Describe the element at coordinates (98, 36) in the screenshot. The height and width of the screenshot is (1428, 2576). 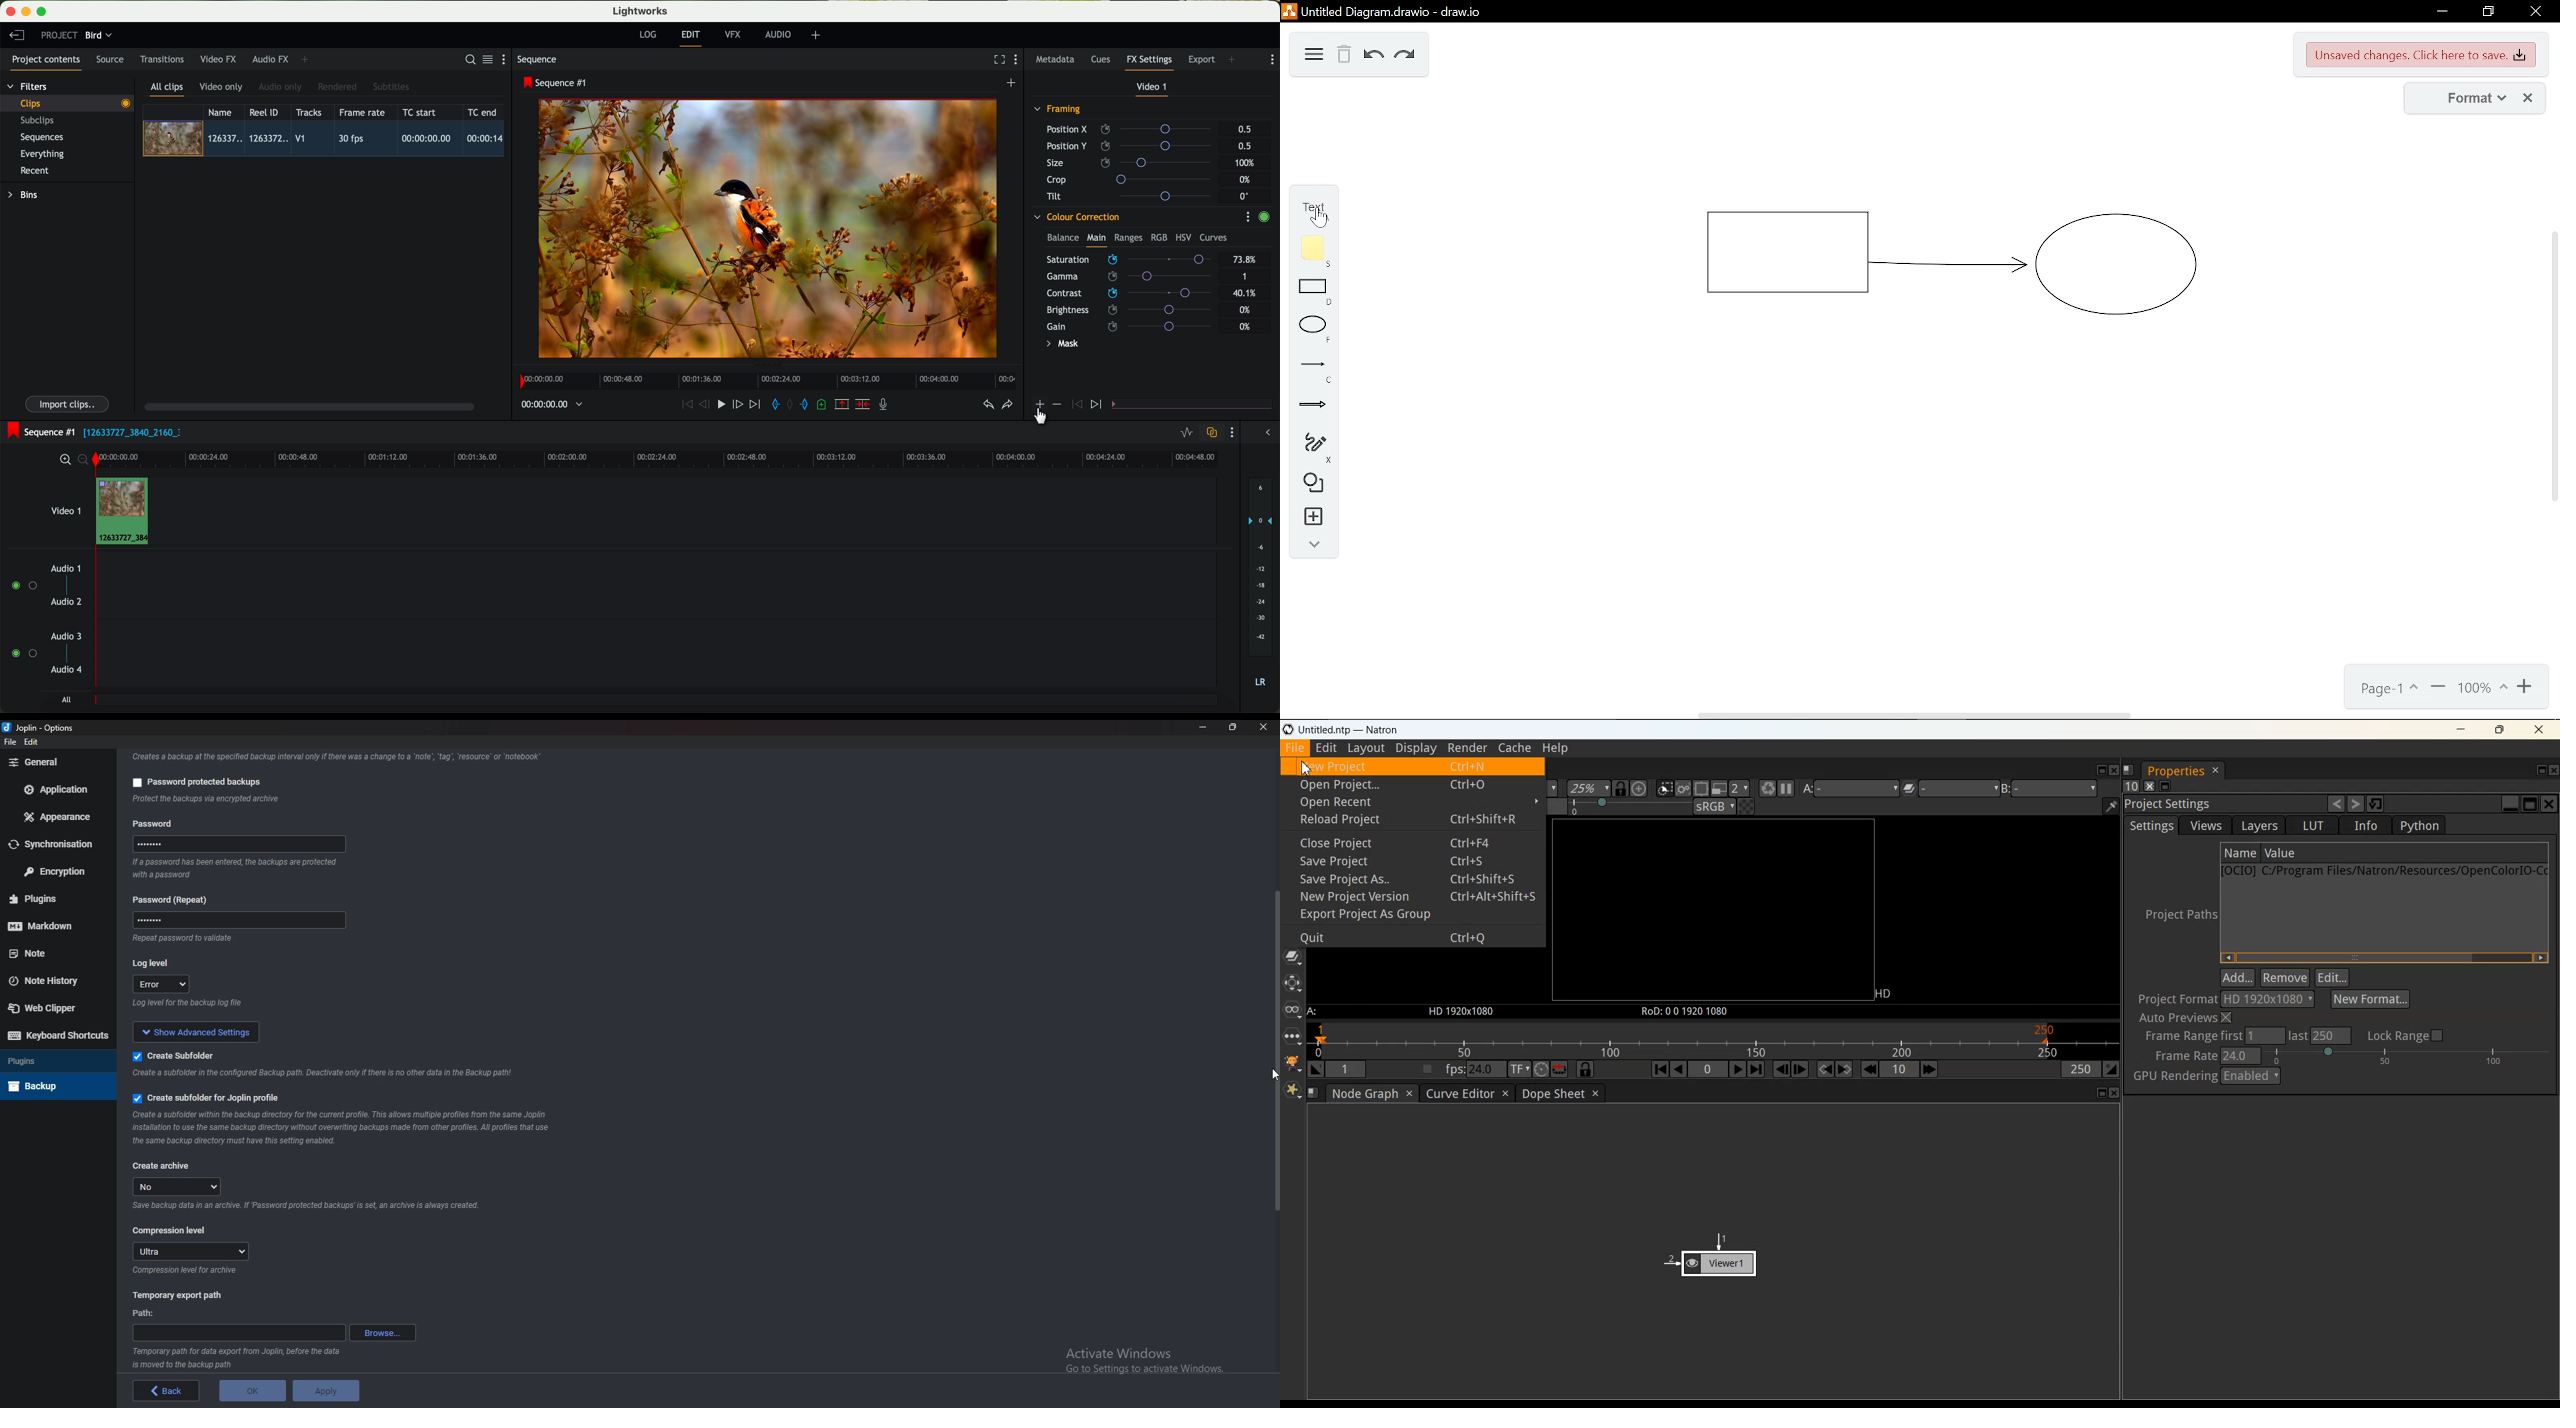
I see `bird` at that location.